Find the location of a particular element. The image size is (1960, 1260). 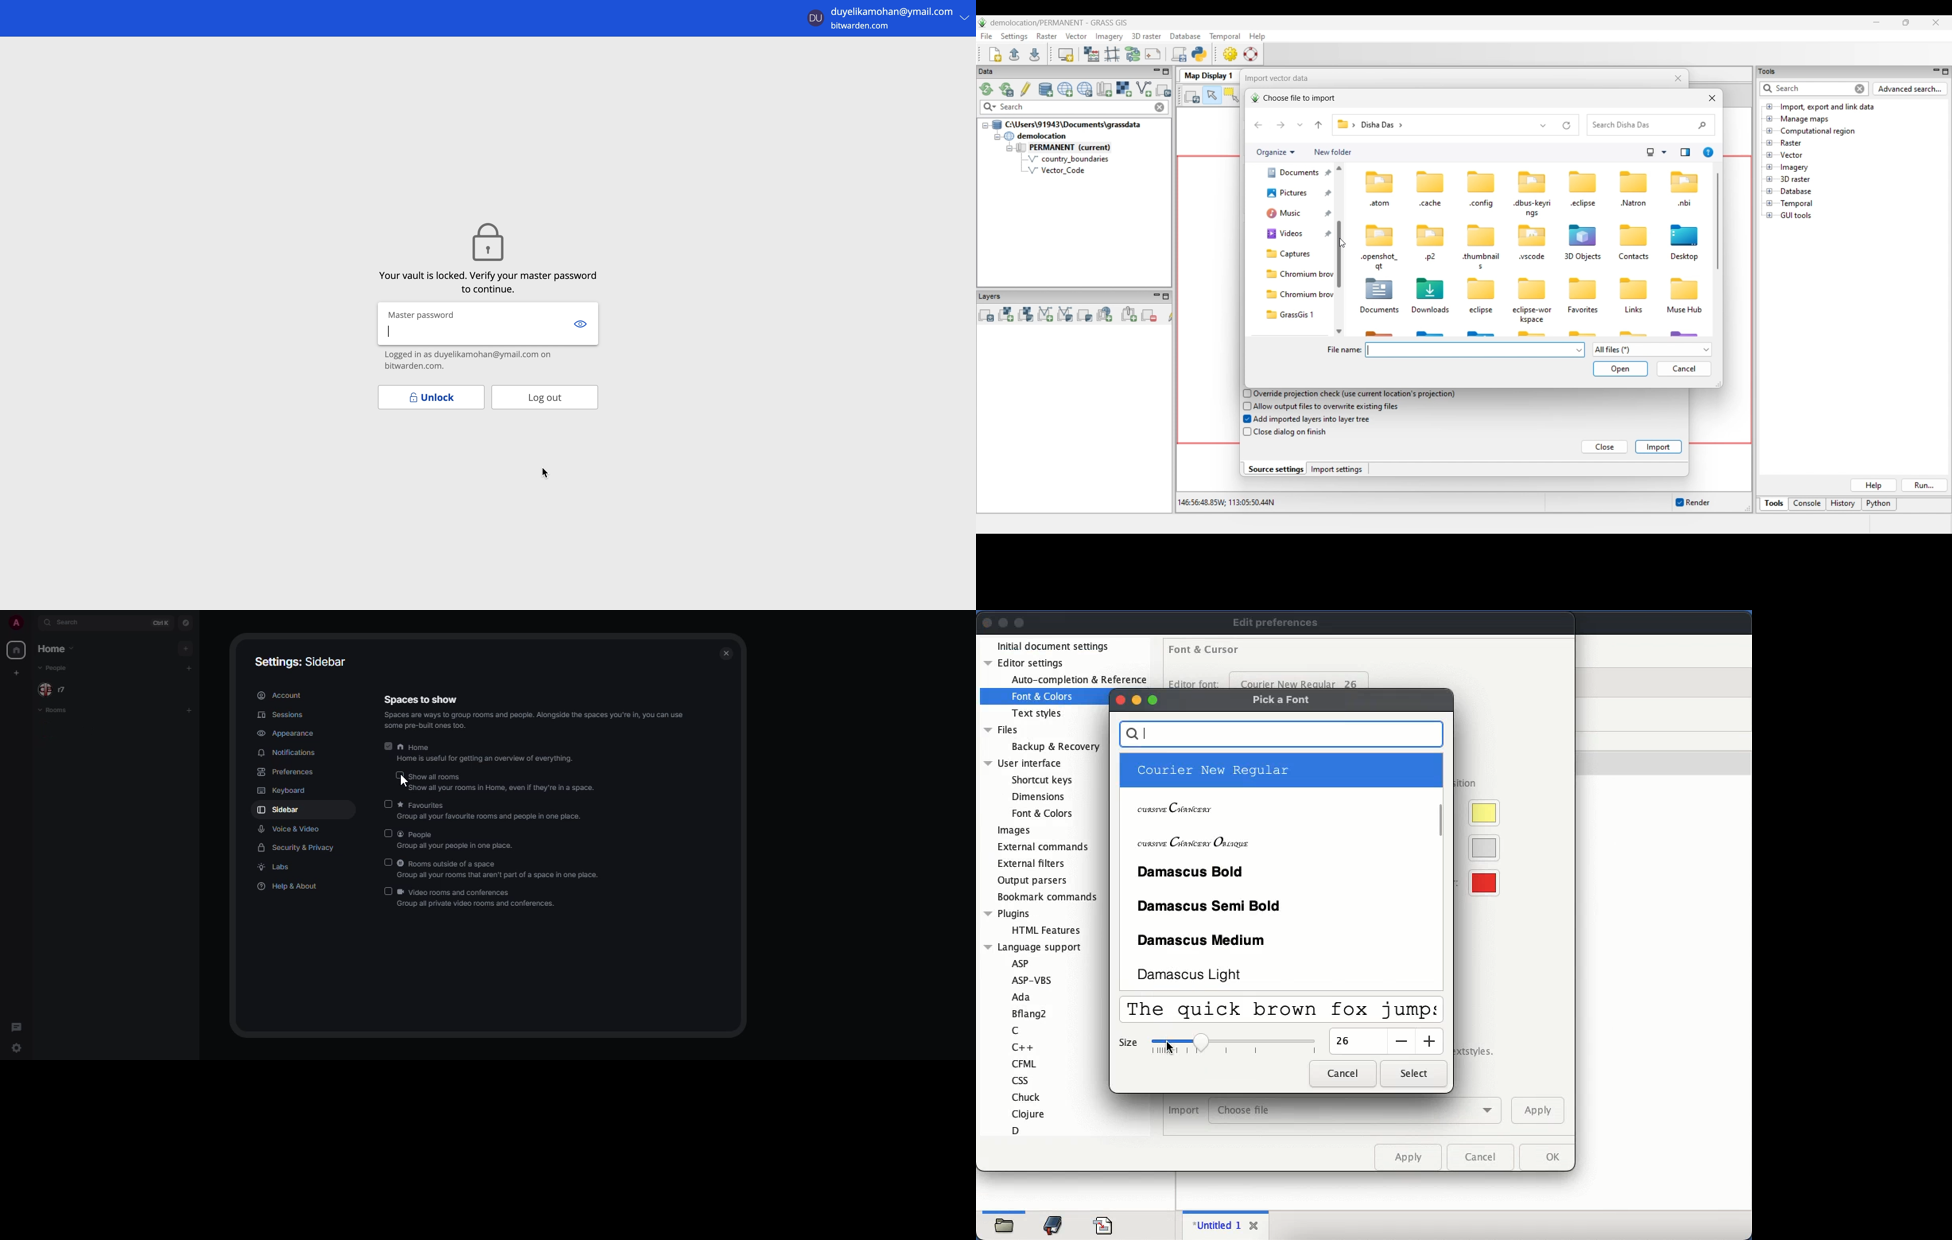

disabled is located at coordinates (389, 891).